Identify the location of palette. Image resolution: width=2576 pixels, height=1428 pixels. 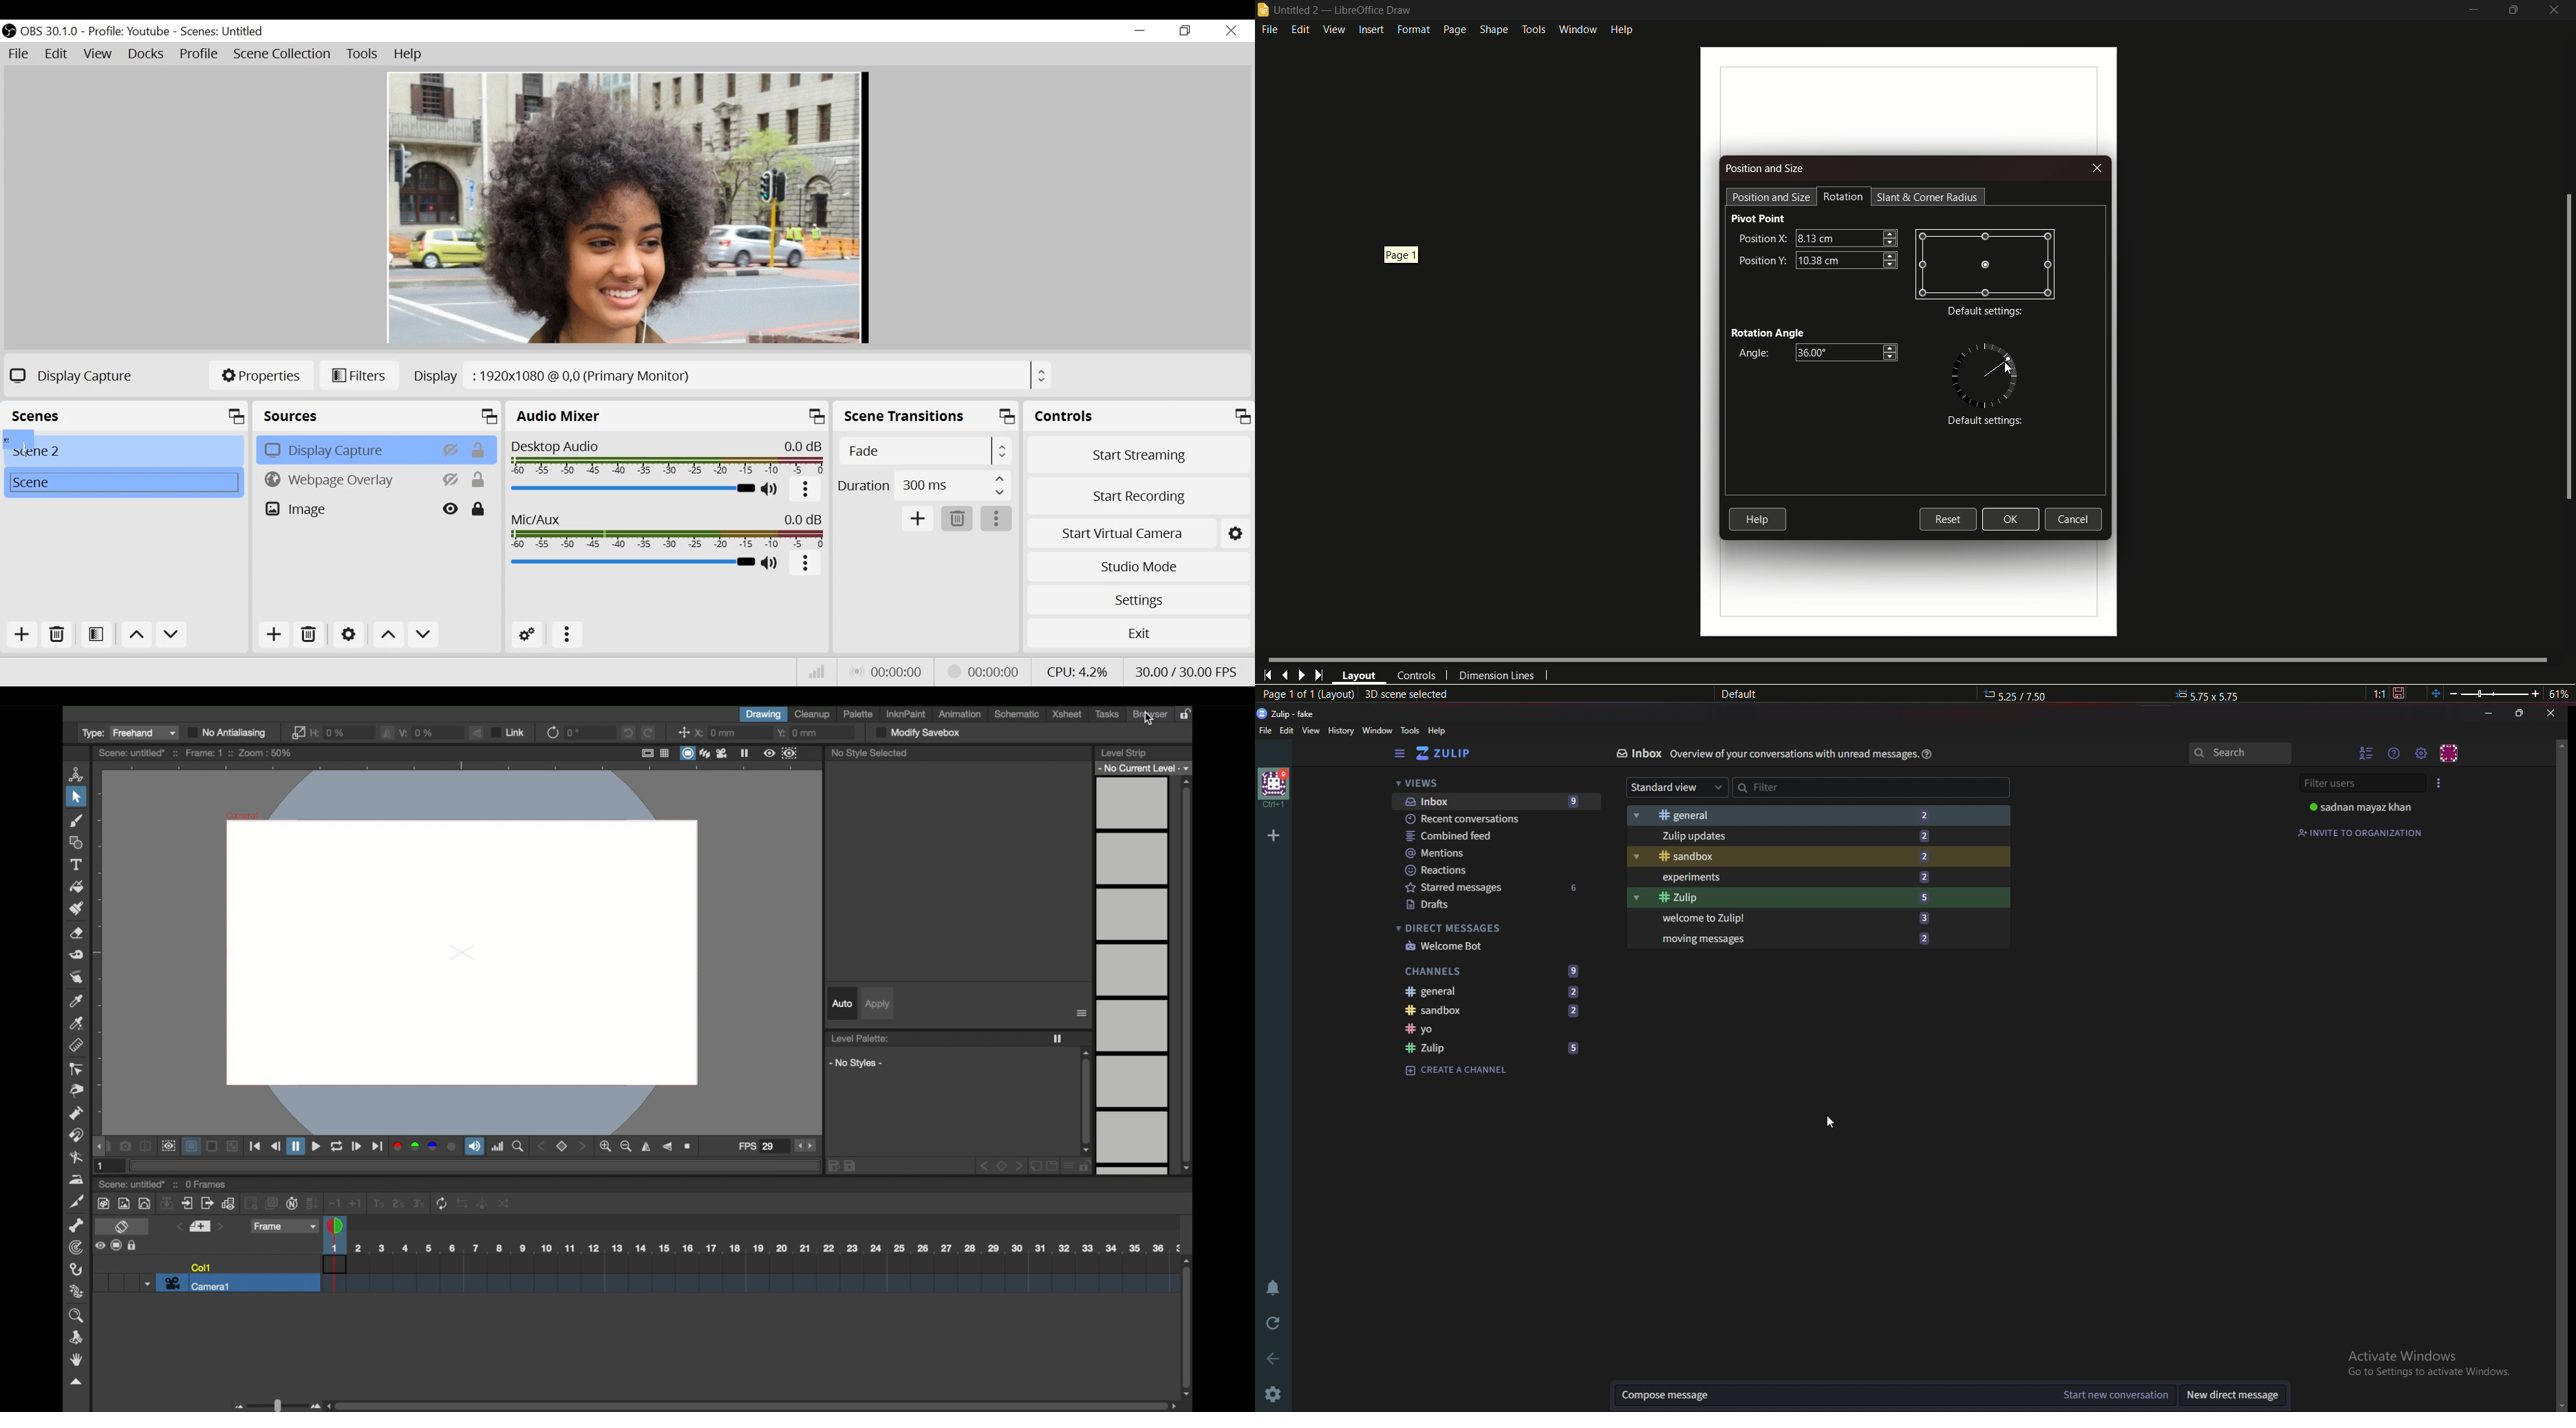
(858, 714).